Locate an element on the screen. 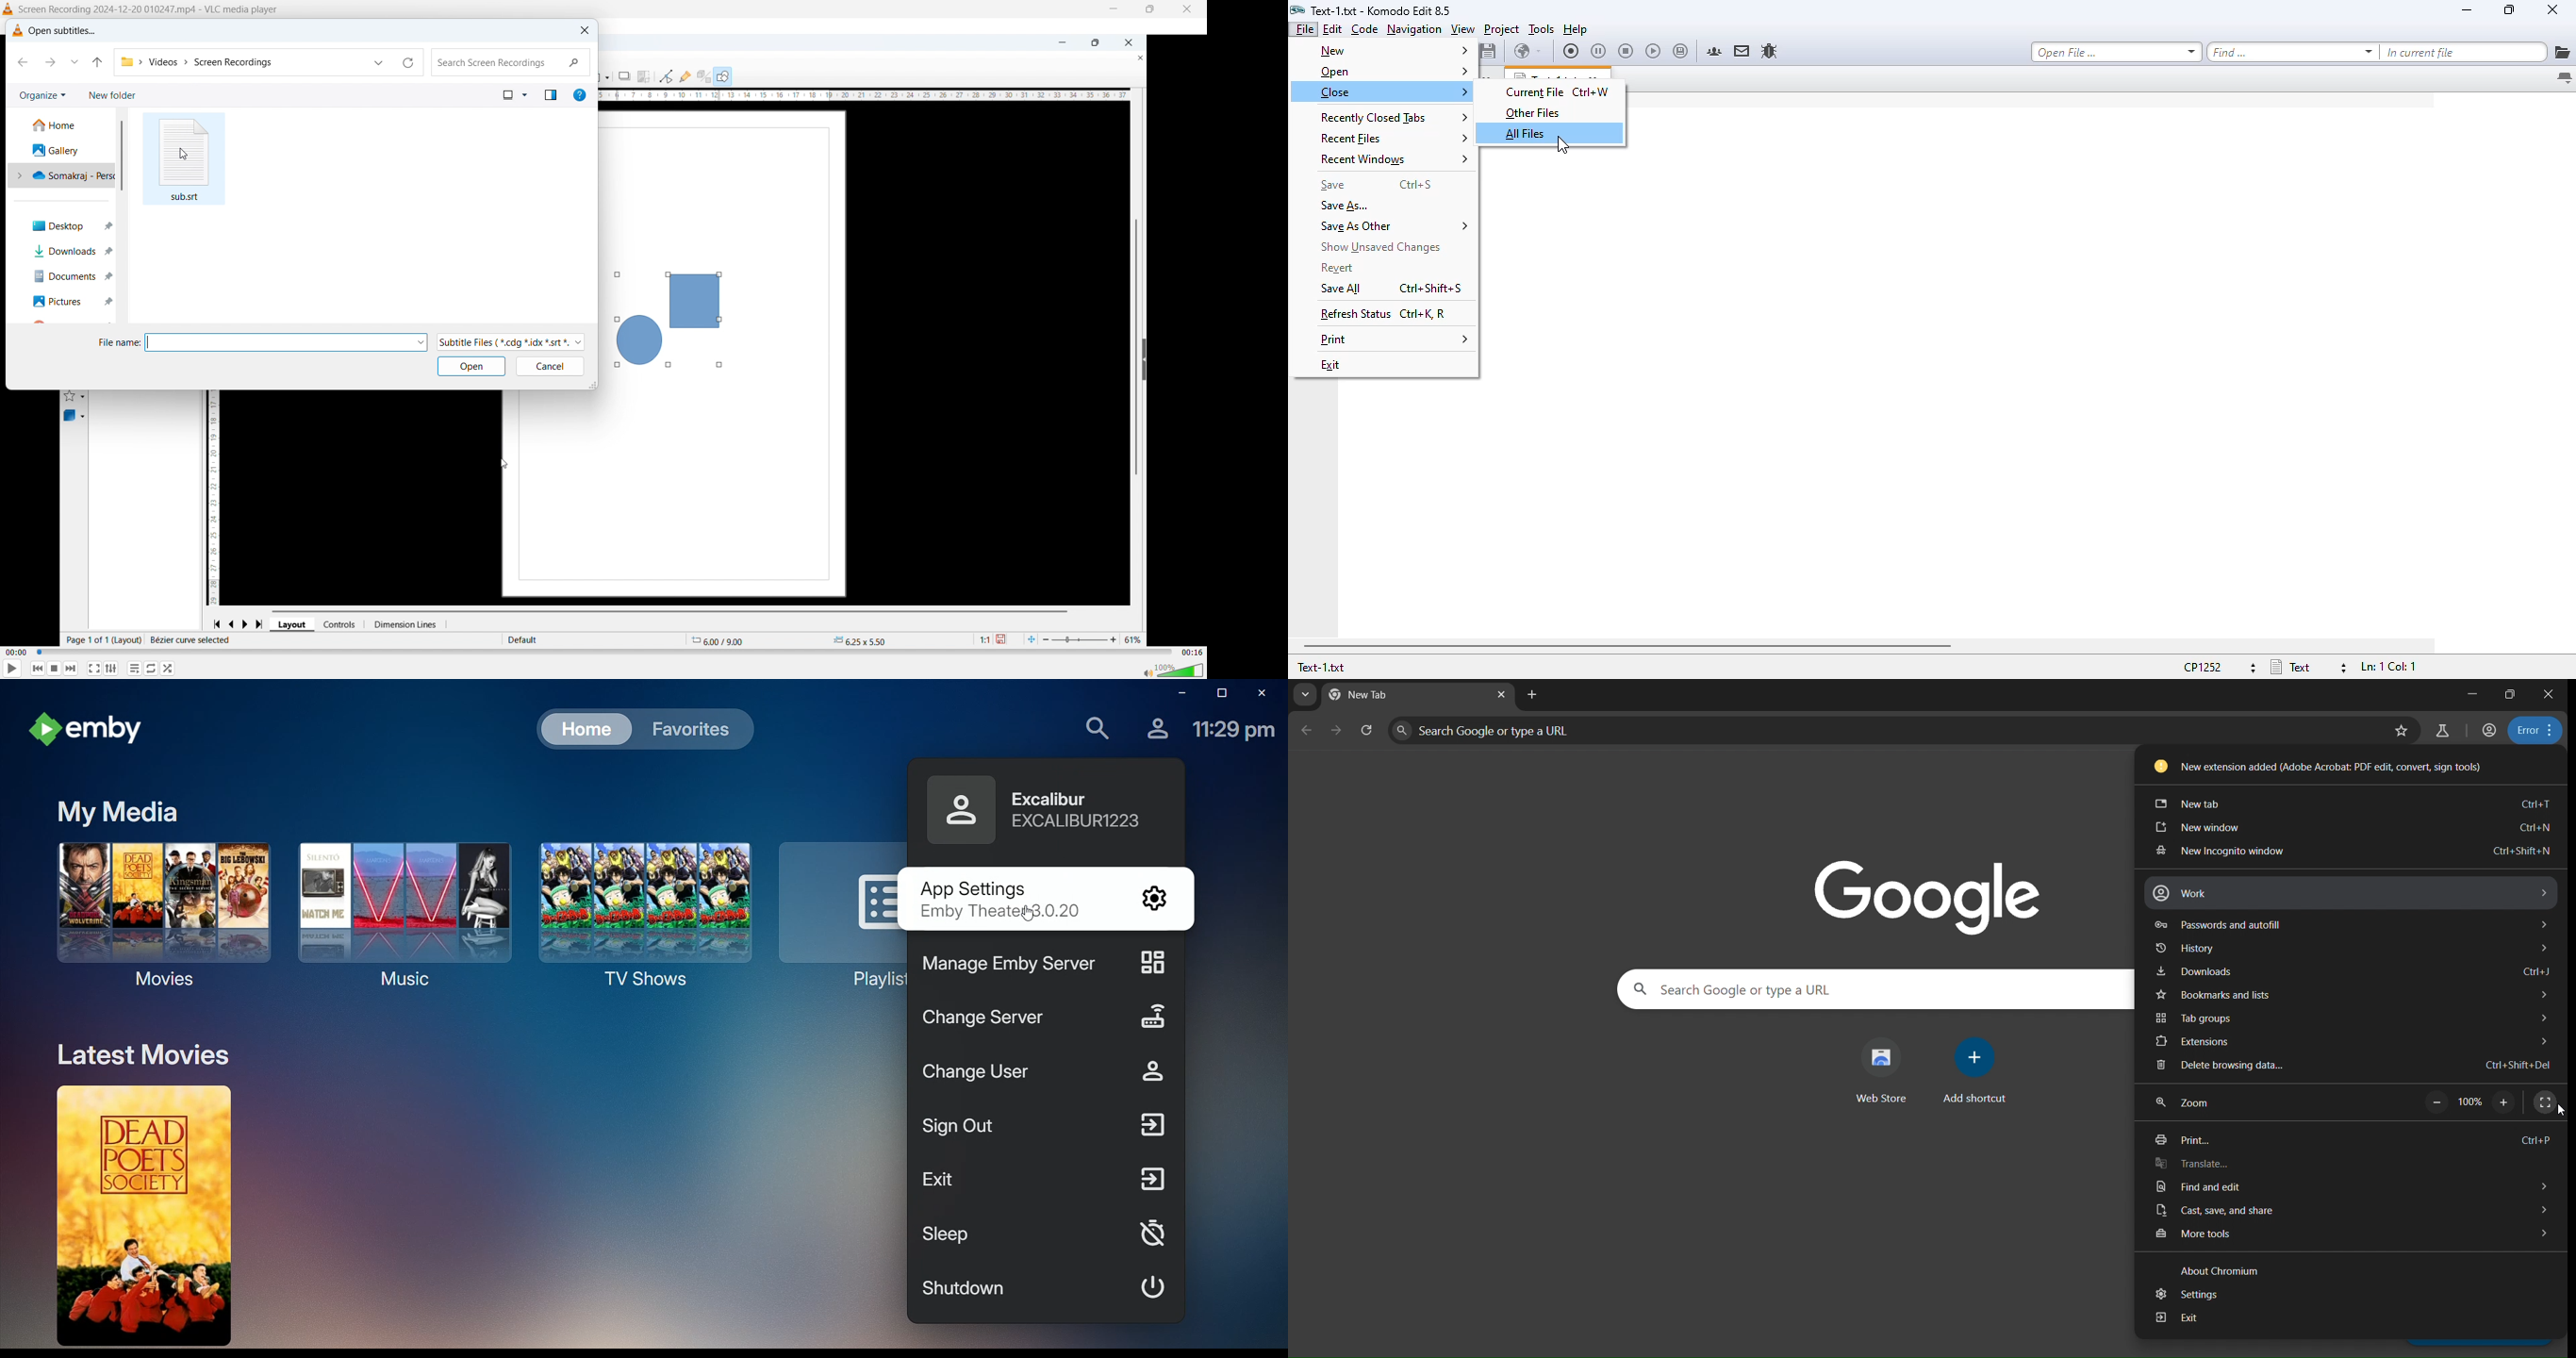  star and banner is located at coordinates (76, 395).